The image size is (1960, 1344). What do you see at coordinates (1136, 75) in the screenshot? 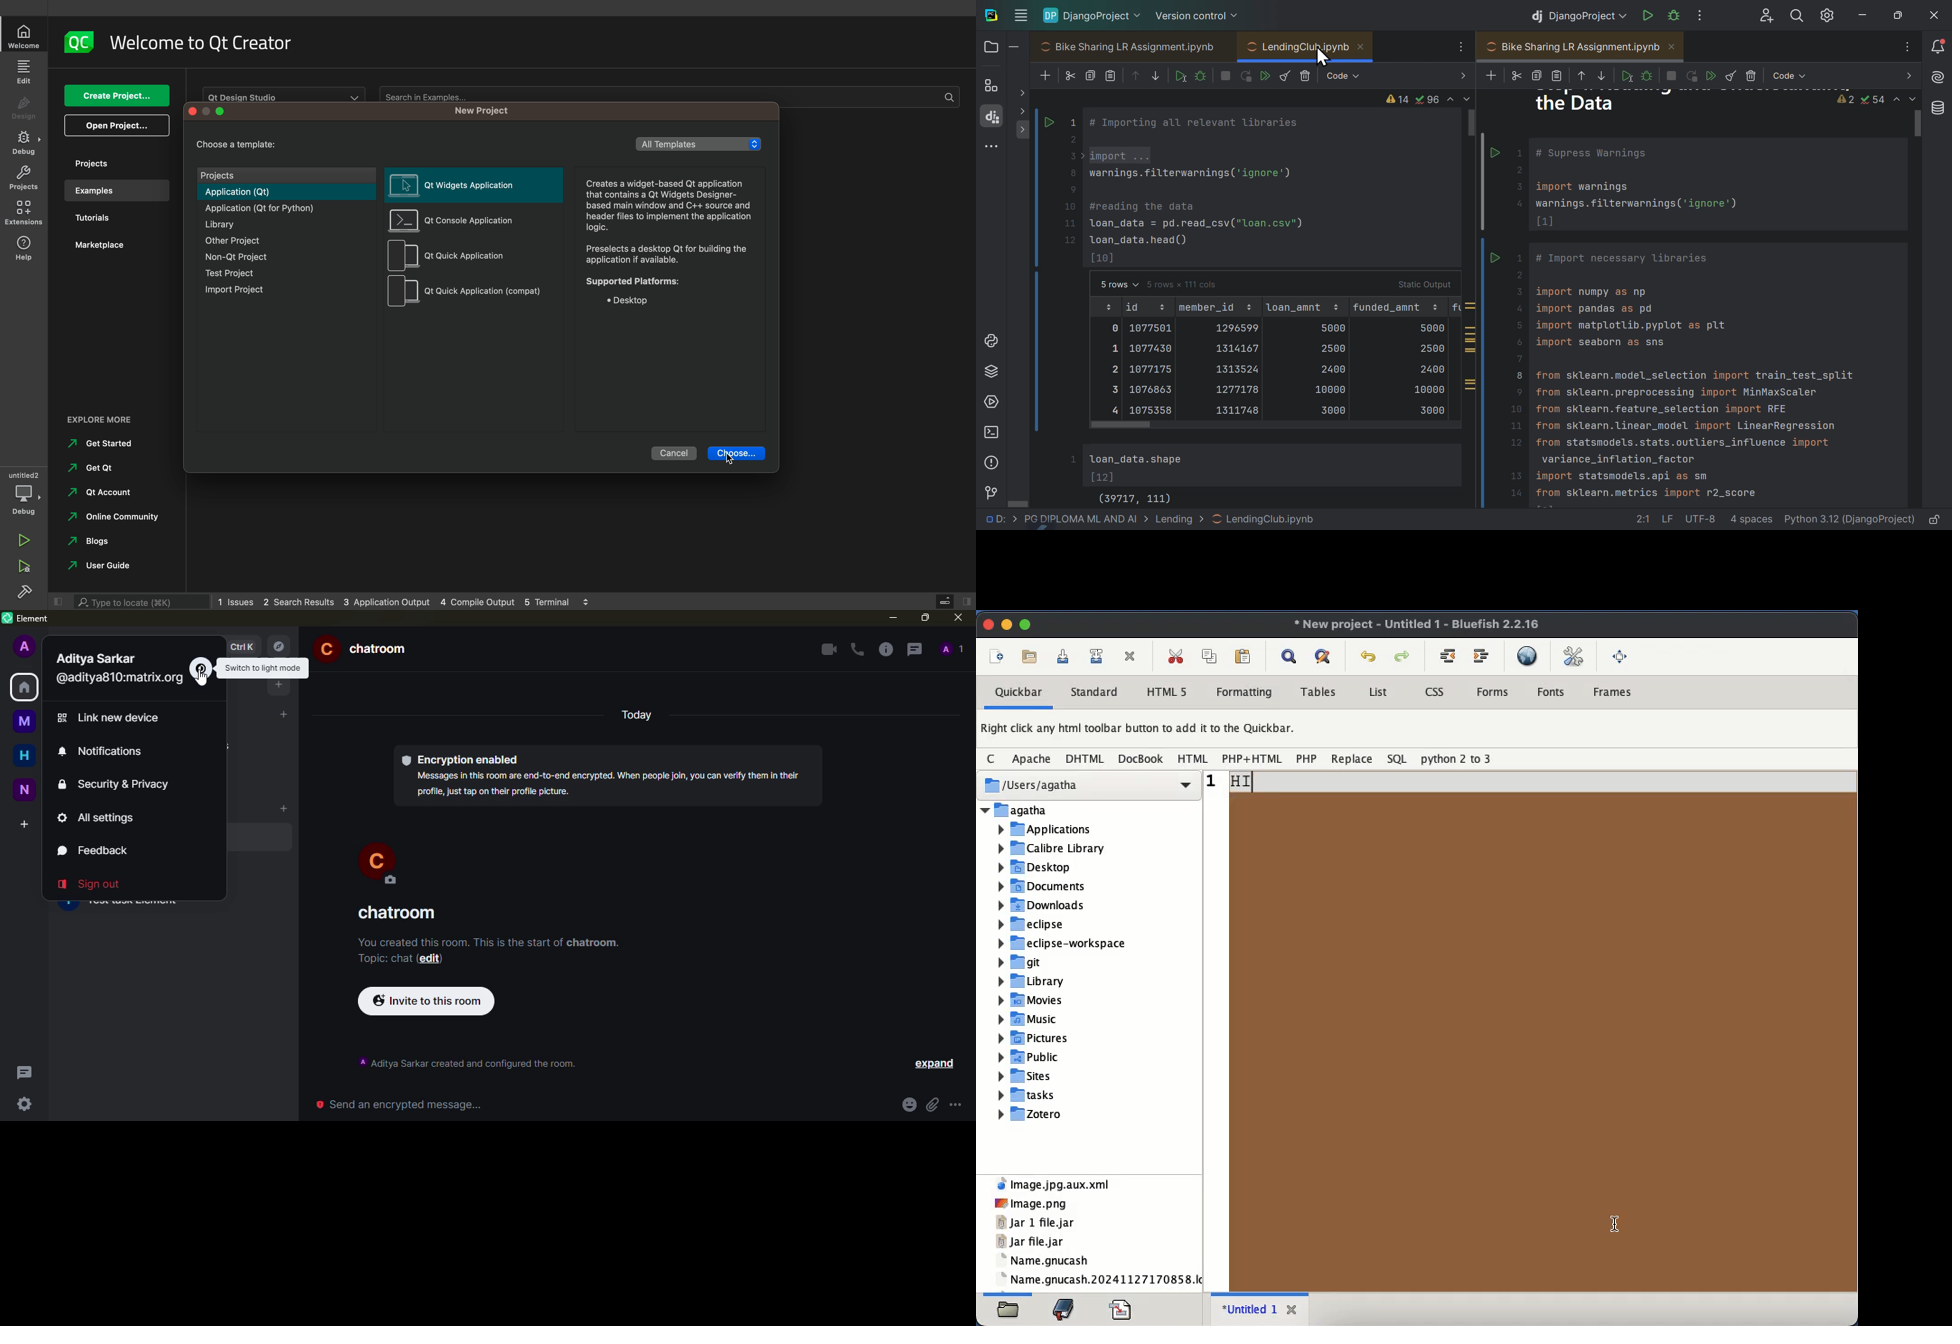
I see `move cell up` at bounding box center [1136, 75].